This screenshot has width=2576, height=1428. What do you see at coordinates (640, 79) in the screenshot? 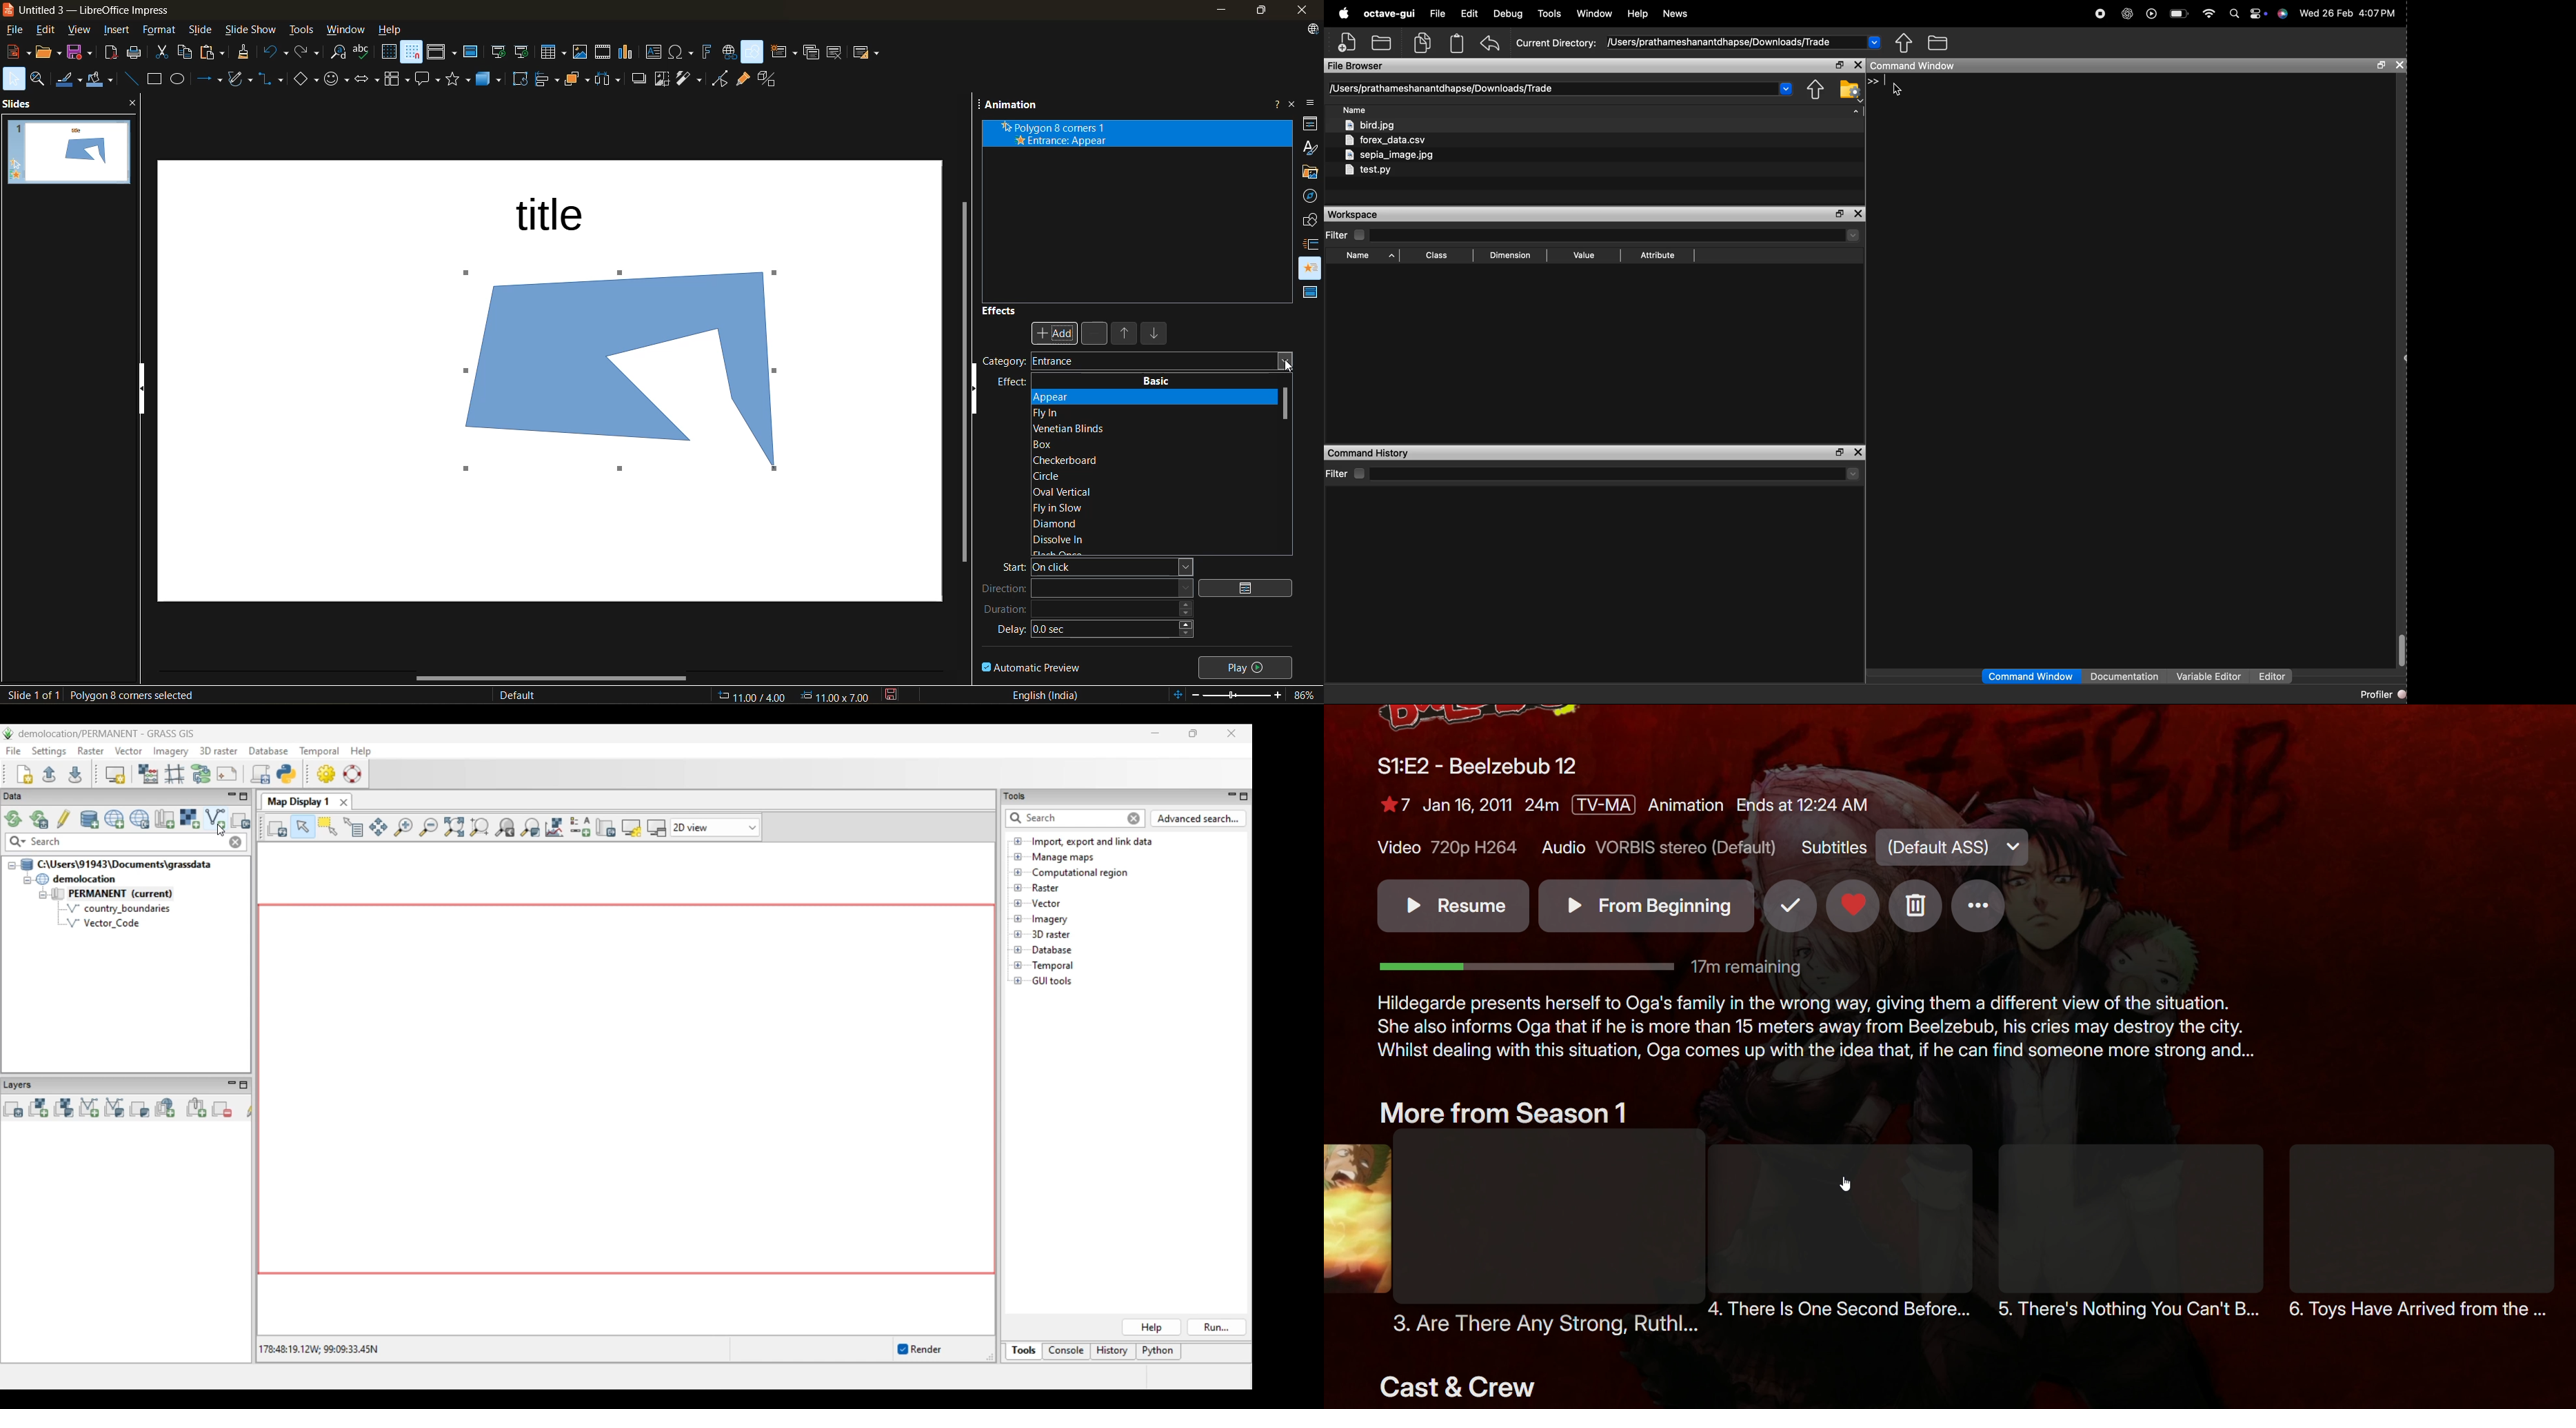
I see `shadow` at bounding box center [640, 79].